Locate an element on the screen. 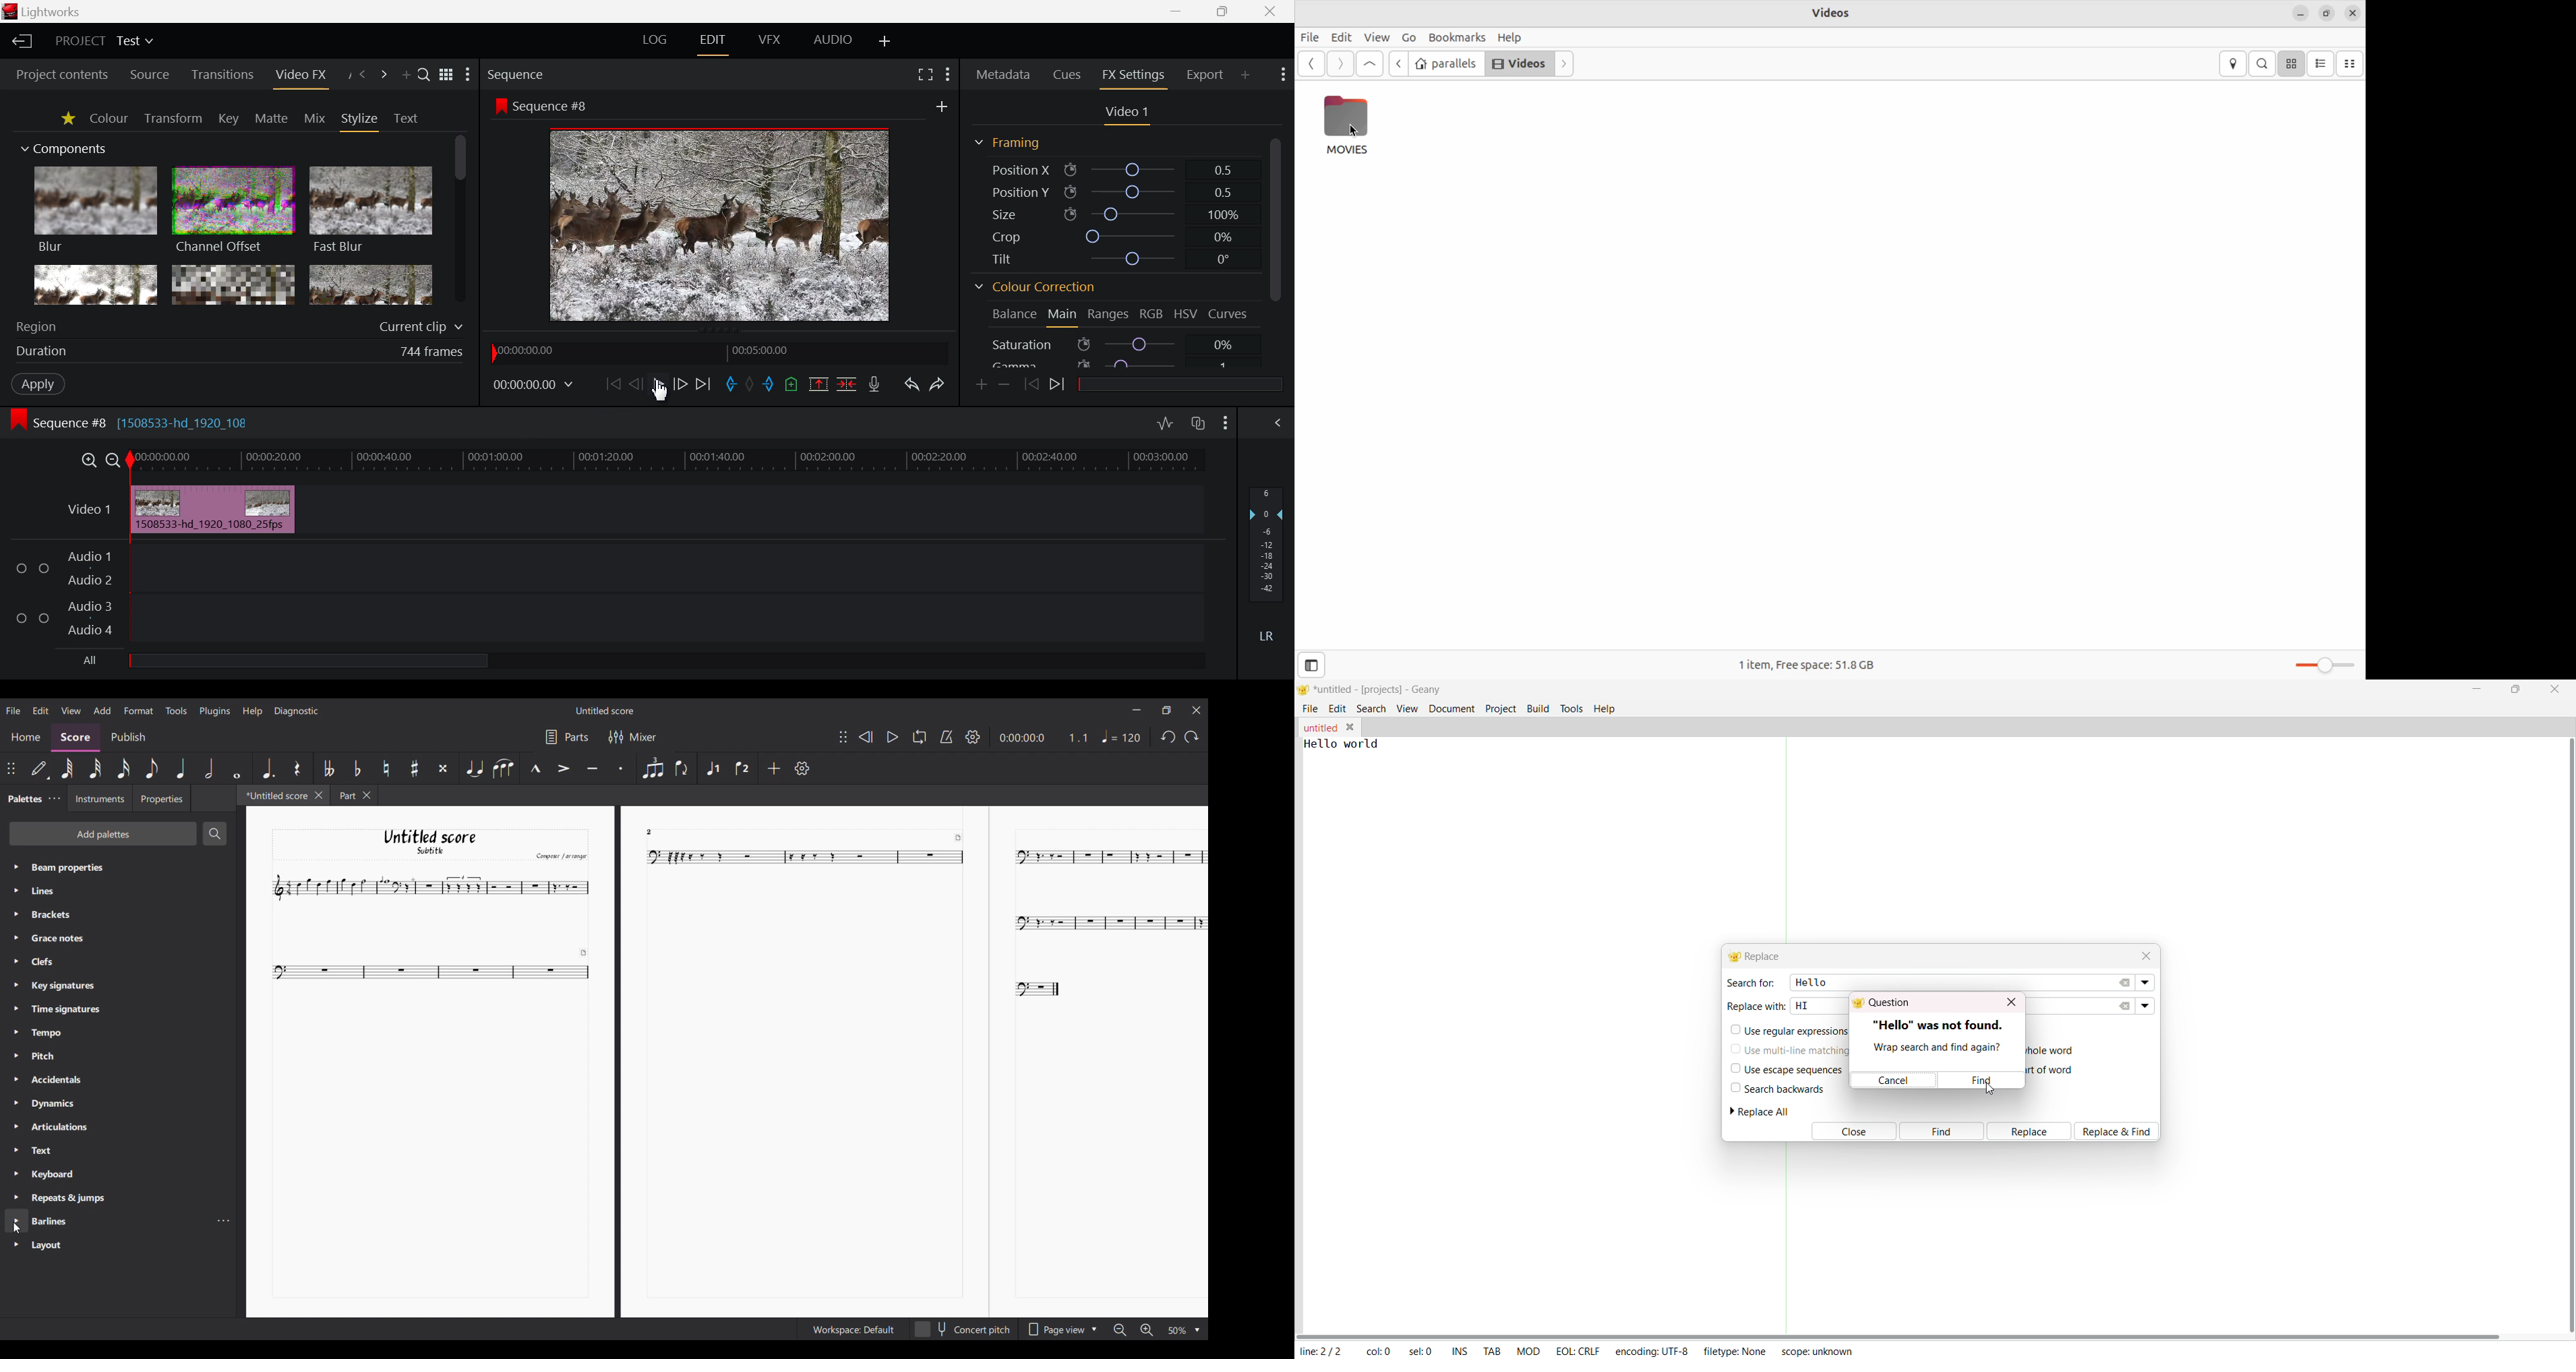  Timeline Track is located at coordinates (671, 462).